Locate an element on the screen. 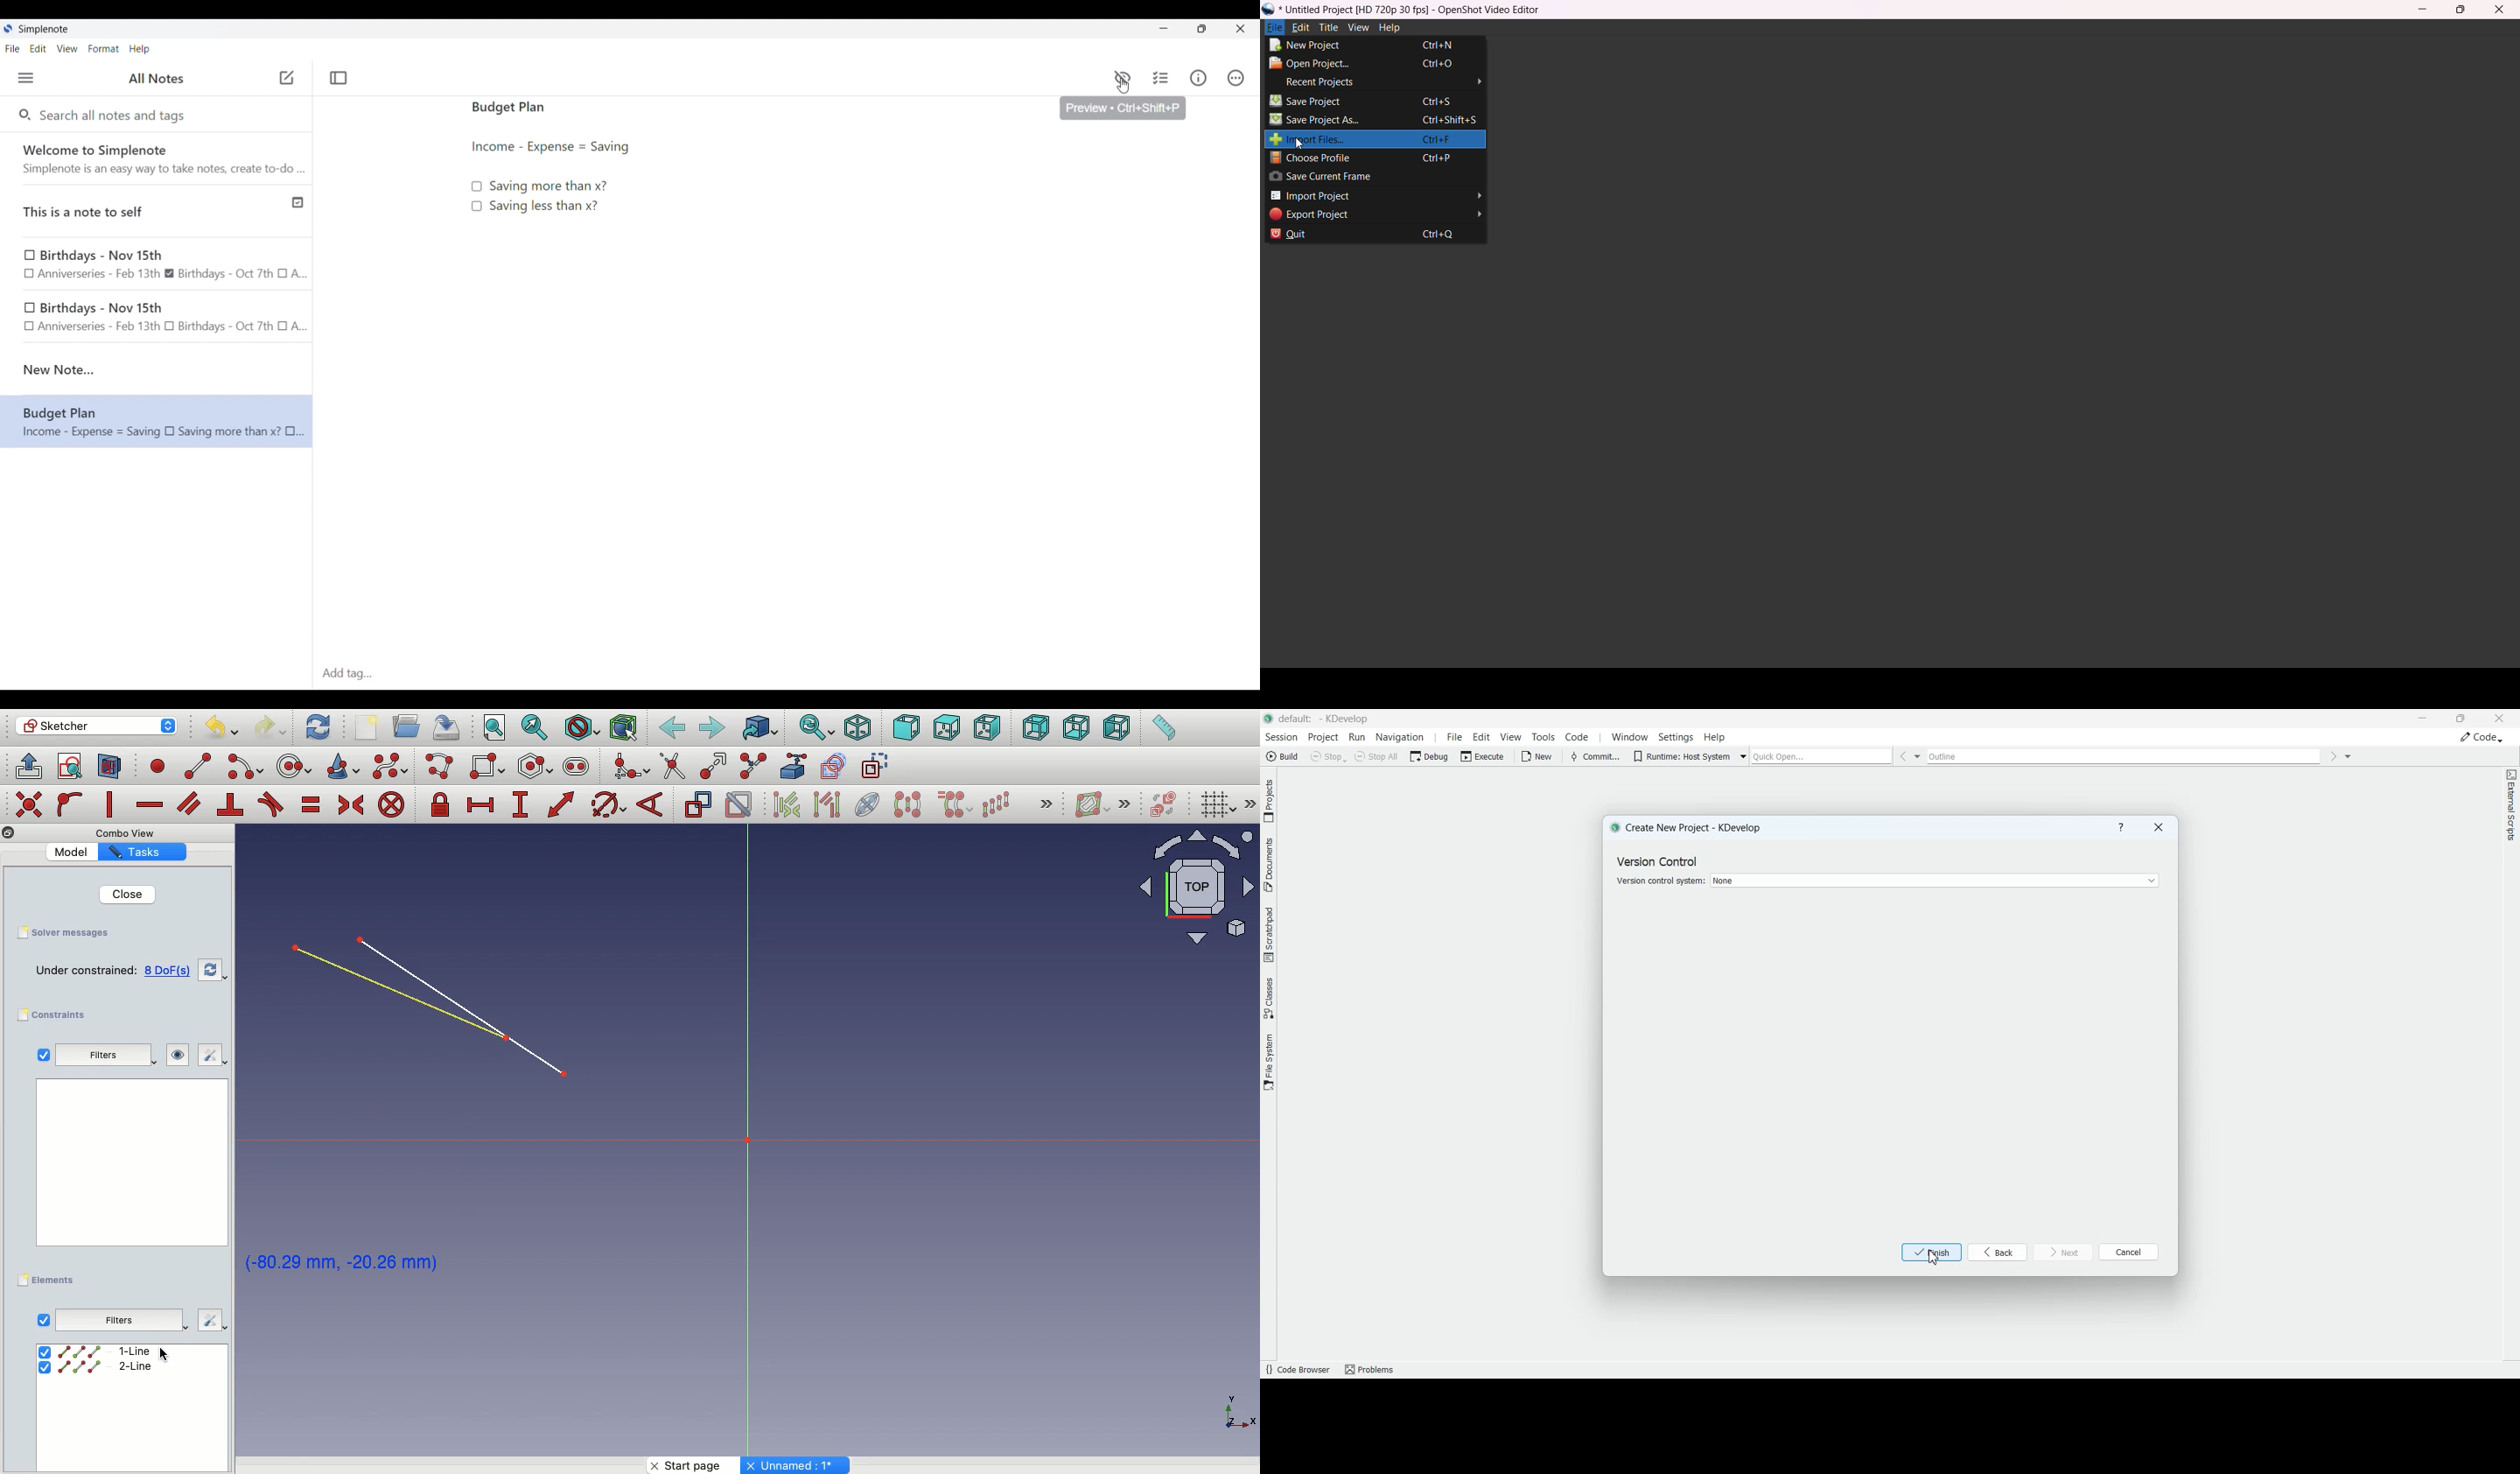 The width and height of the screenshot is (2520, 1484). title is located at coordinates (1327, 29).